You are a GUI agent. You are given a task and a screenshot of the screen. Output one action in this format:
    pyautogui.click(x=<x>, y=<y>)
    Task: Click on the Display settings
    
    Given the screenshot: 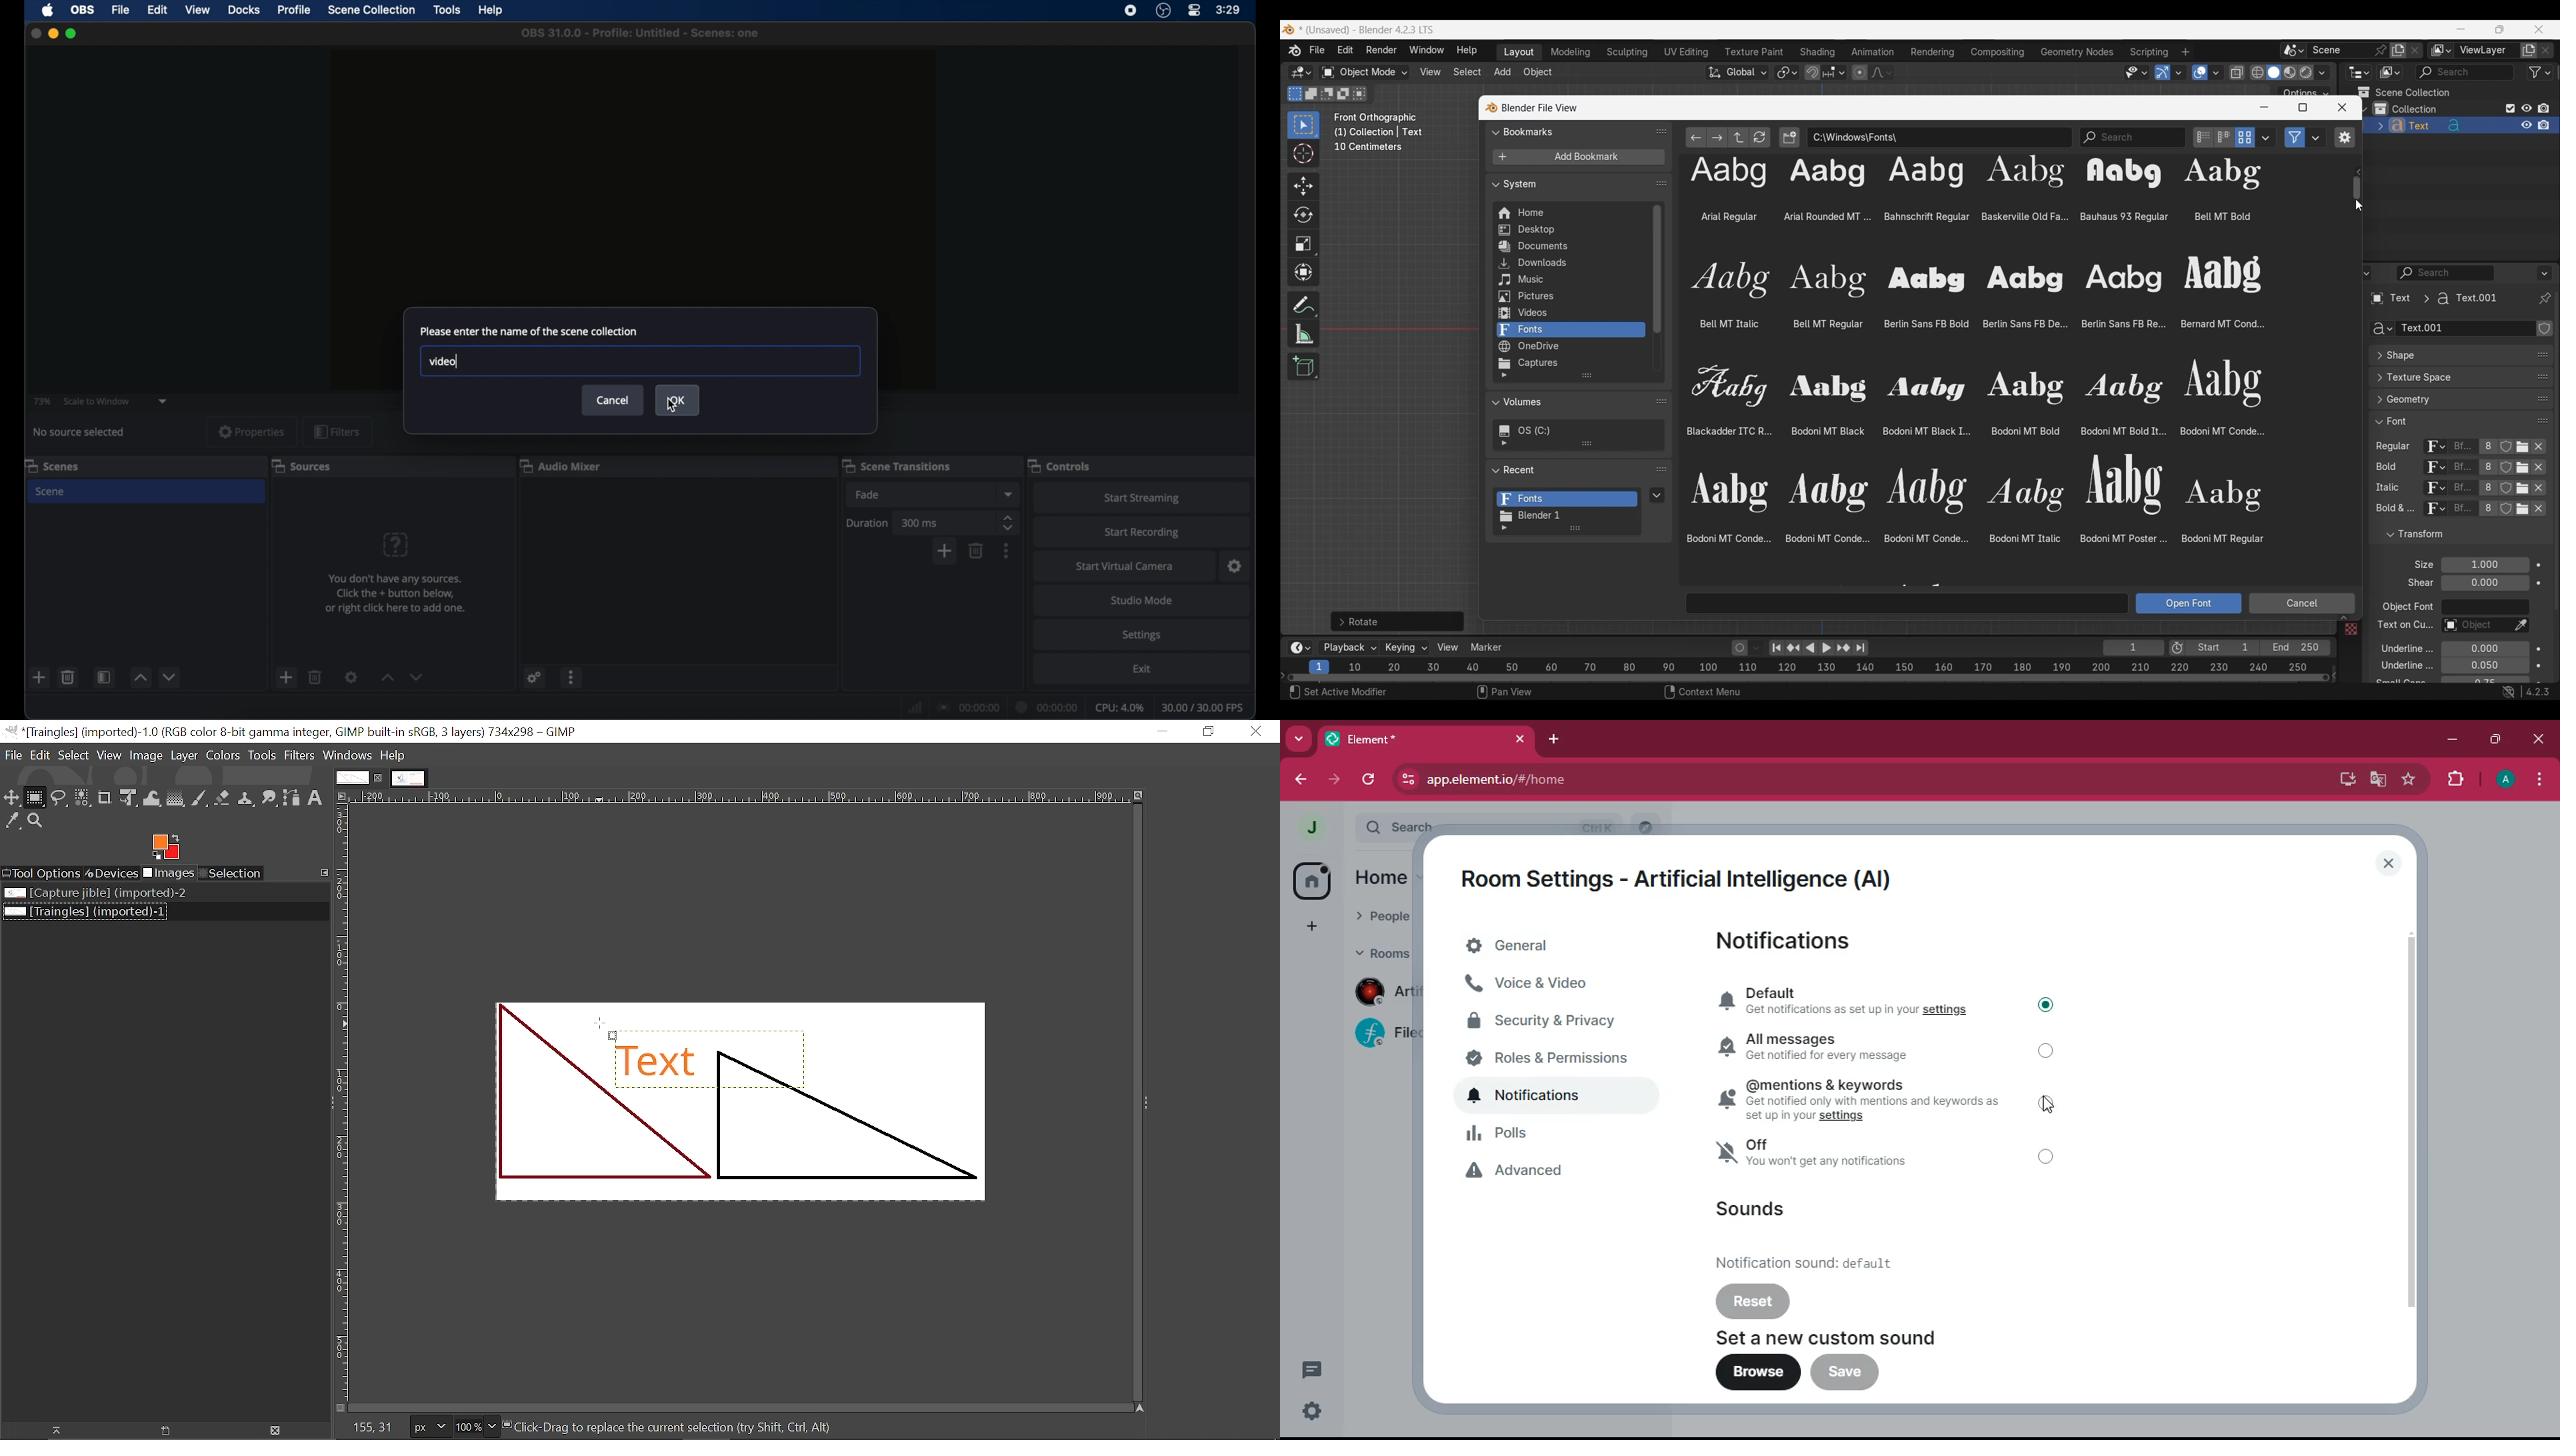 What is the action you would take?
    pyautogui.click(x=2266, y=137)
    